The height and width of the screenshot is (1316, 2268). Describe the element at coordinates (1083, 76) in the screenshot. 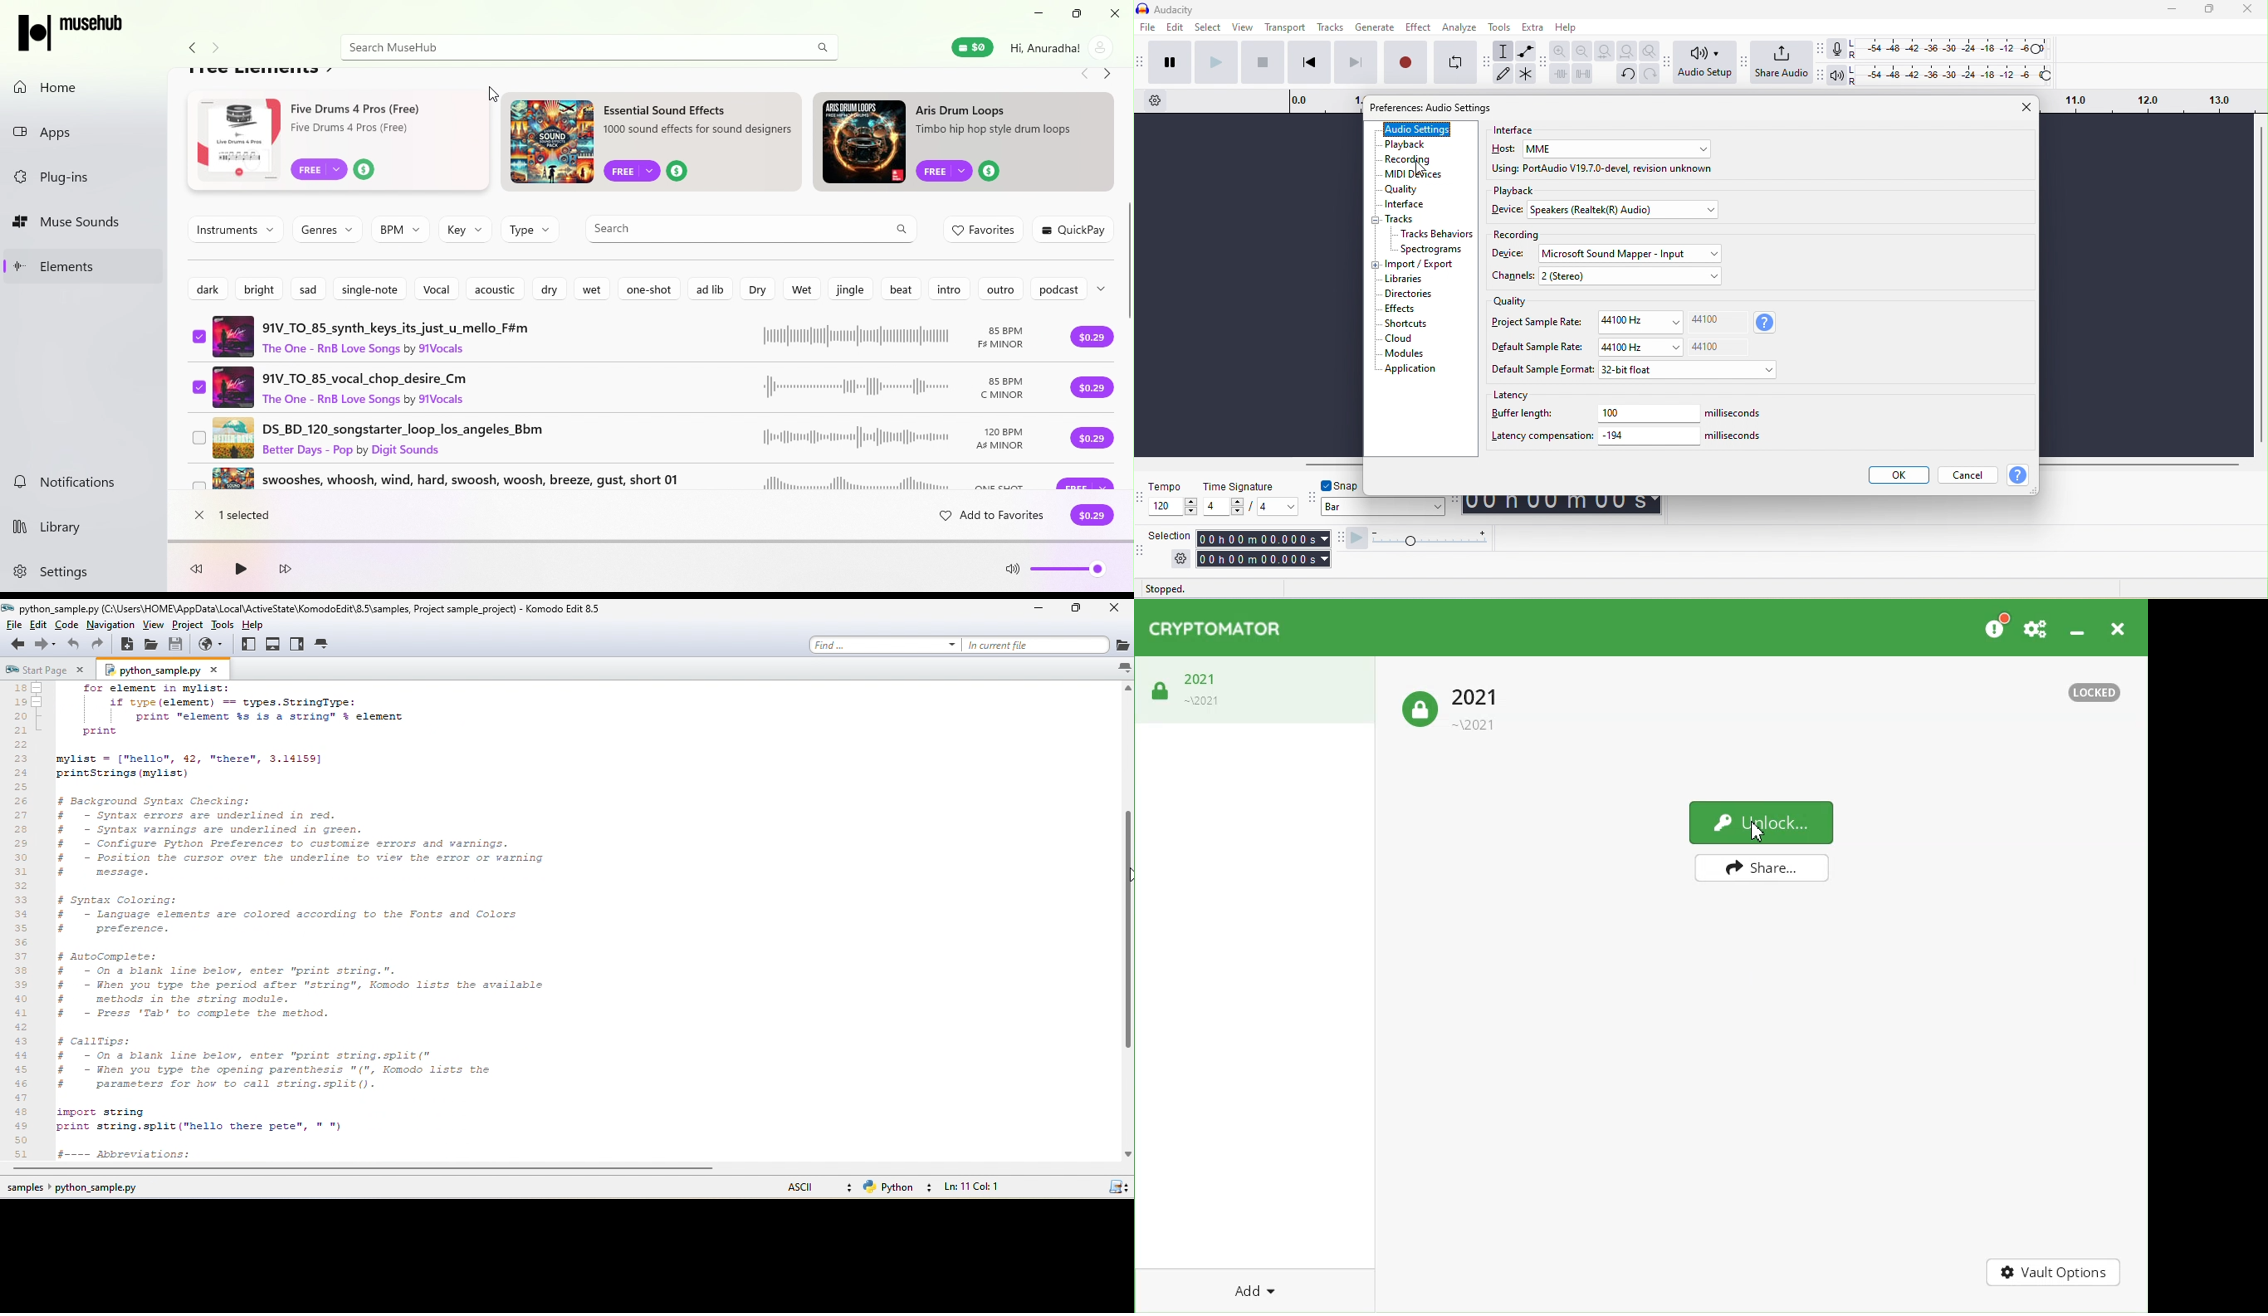

I see `Navigate back` at that location.